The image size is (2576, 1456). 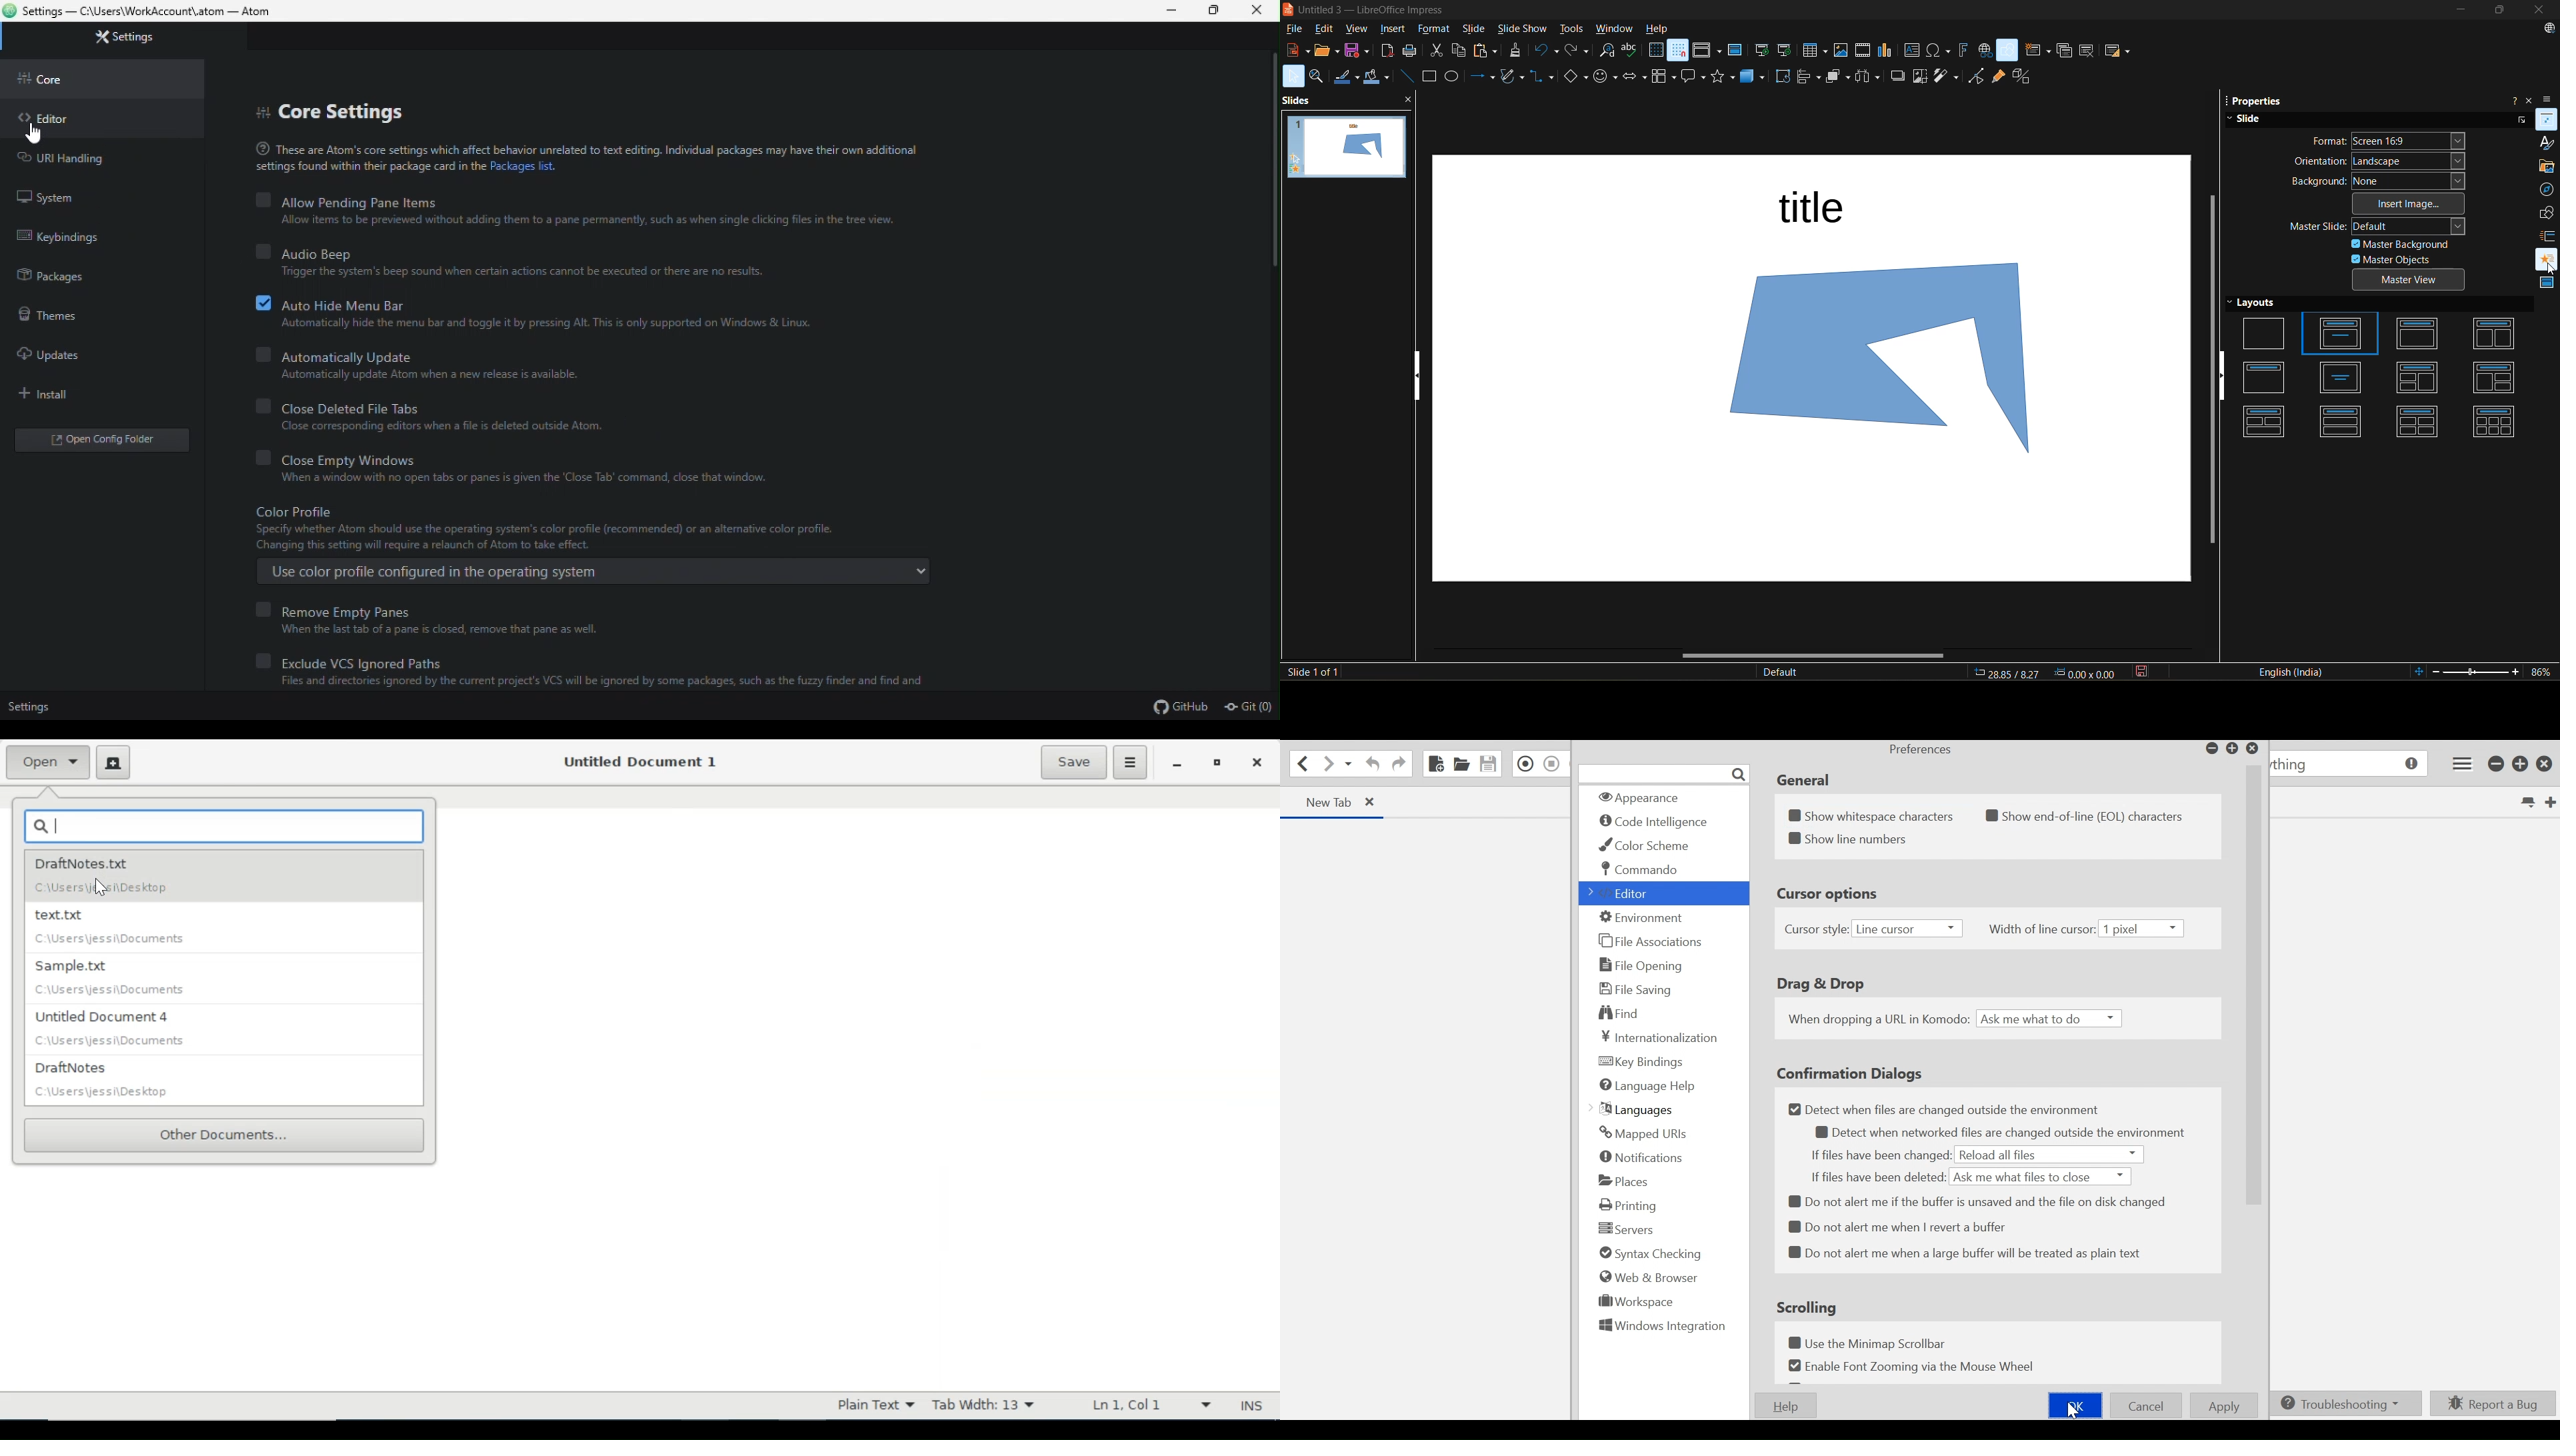 What do you see at coordinates (431, 610) in the screenshot?
I see `Remove empty panes` at bounding box center [431, 610].